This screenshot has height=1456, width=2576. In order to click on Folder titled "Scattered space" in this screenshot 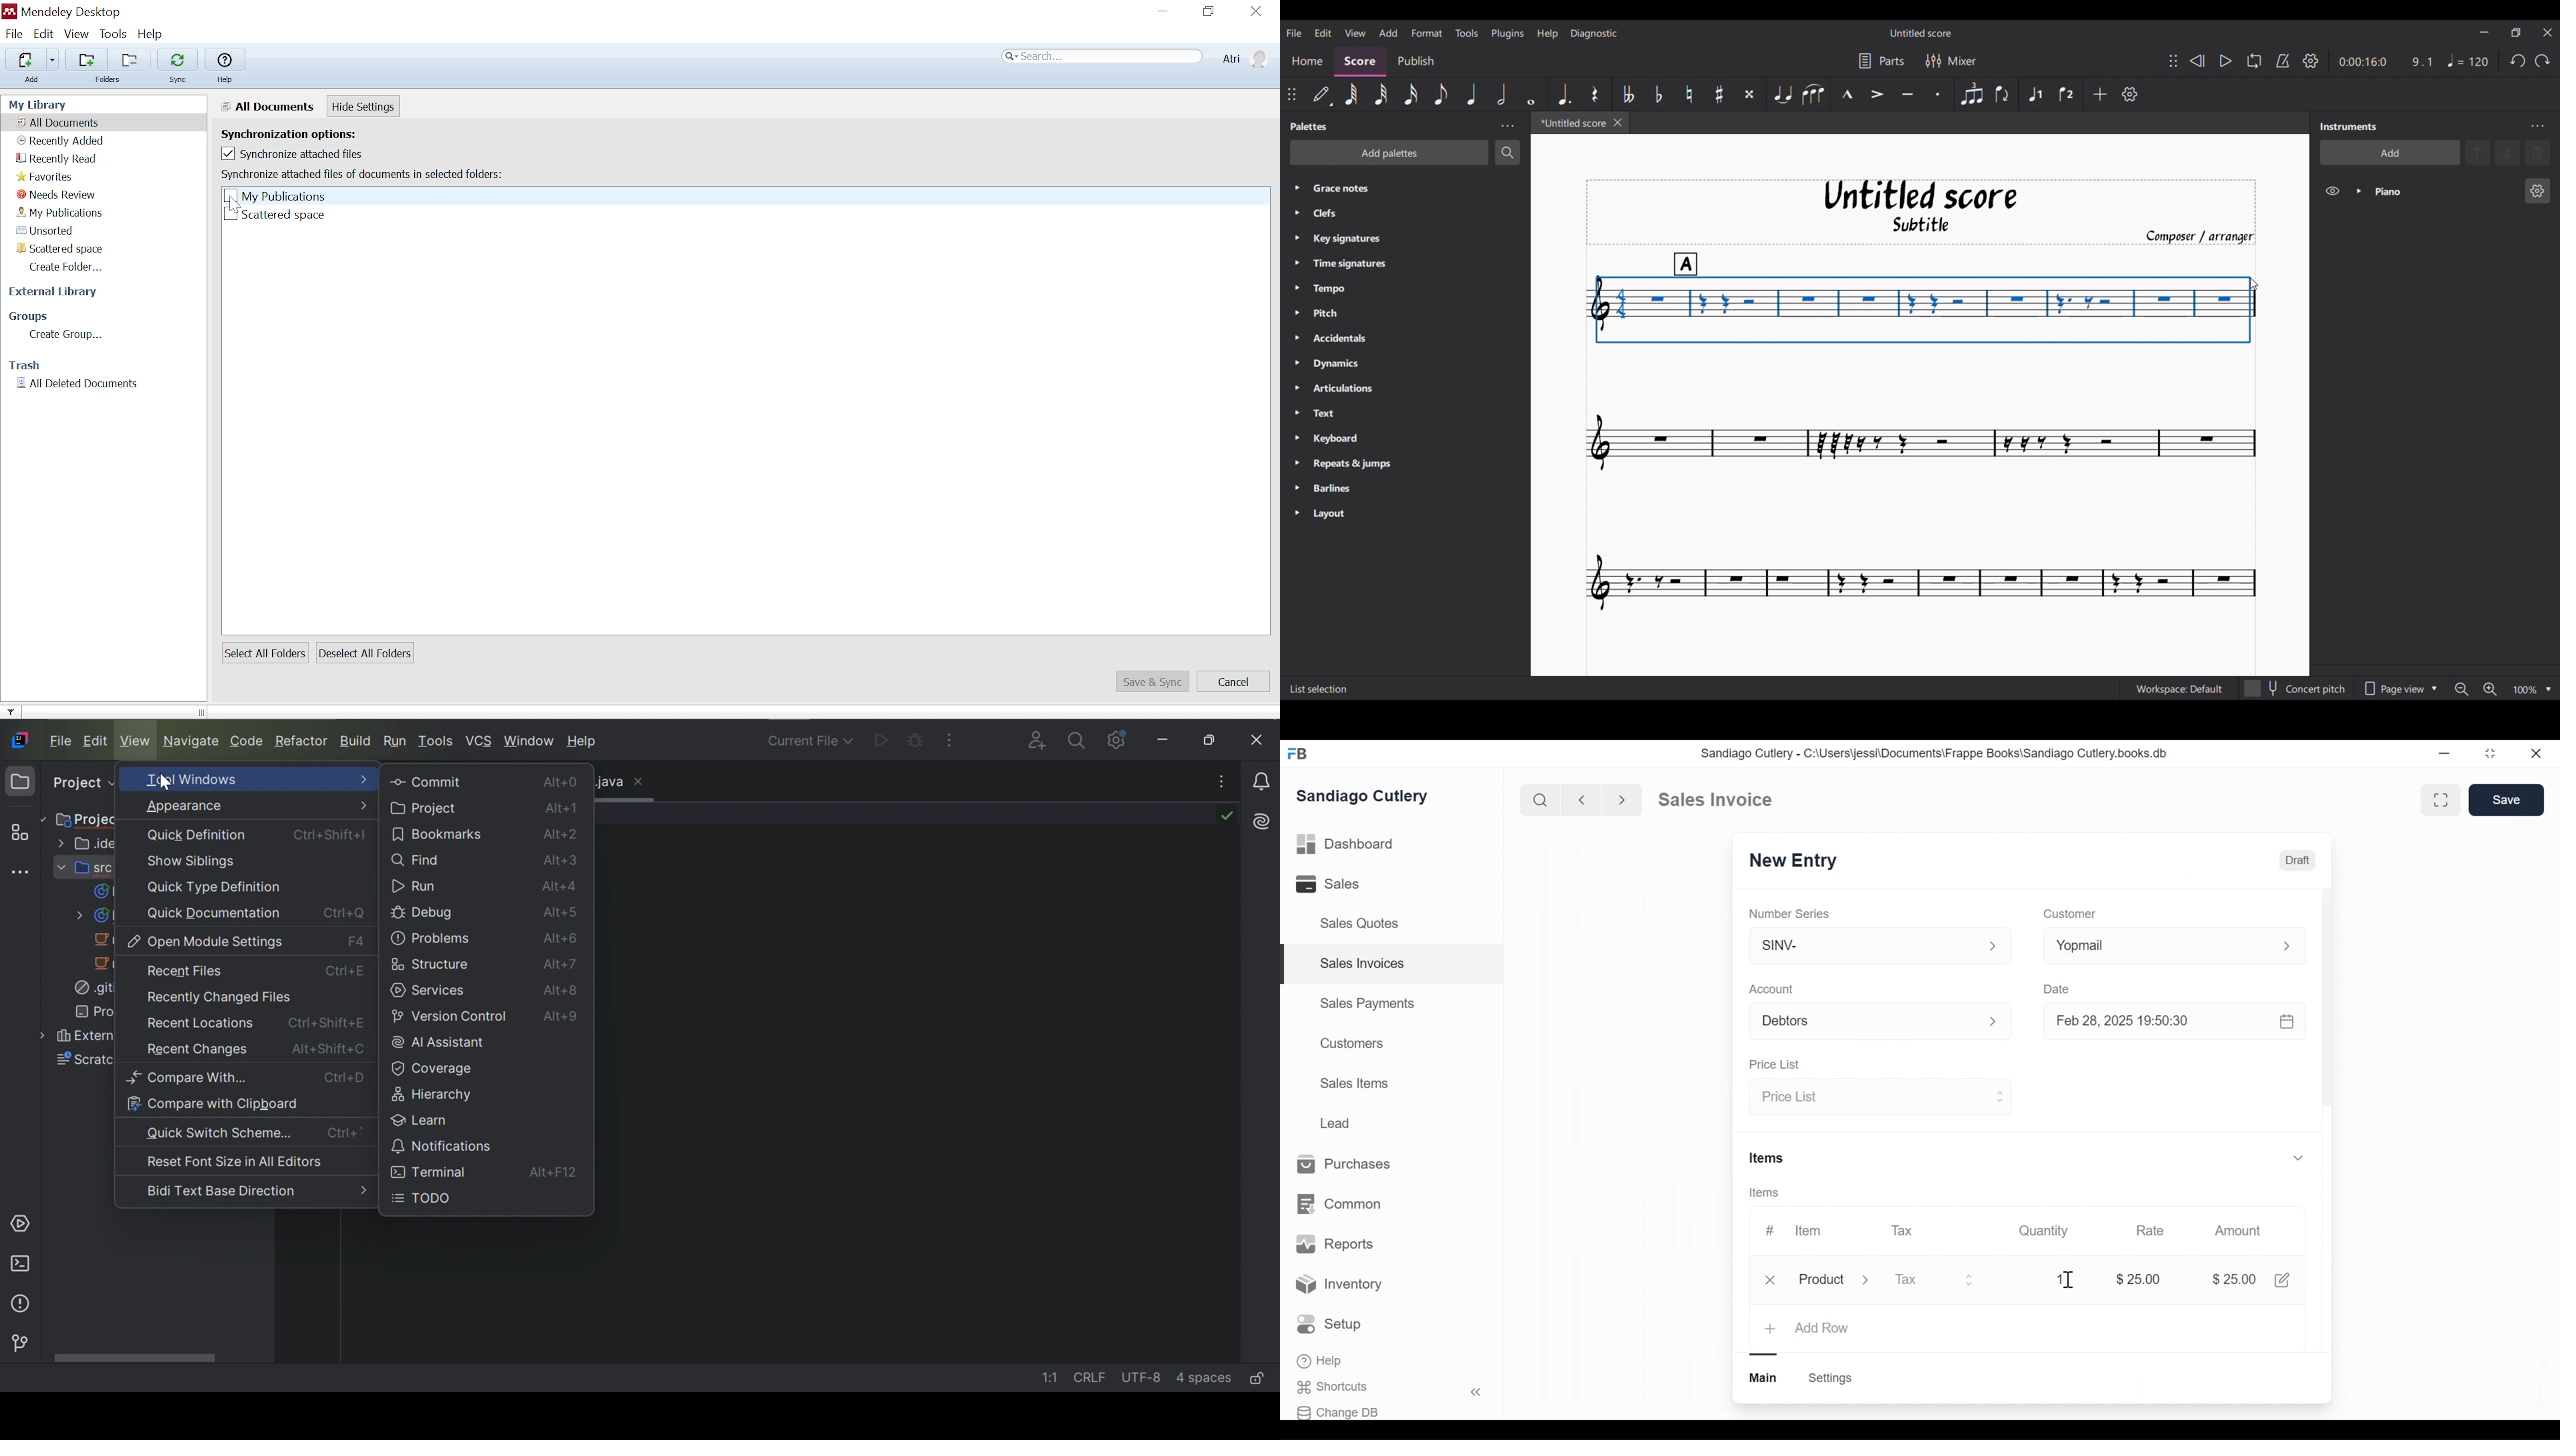, I will do `click(71, 250)`.